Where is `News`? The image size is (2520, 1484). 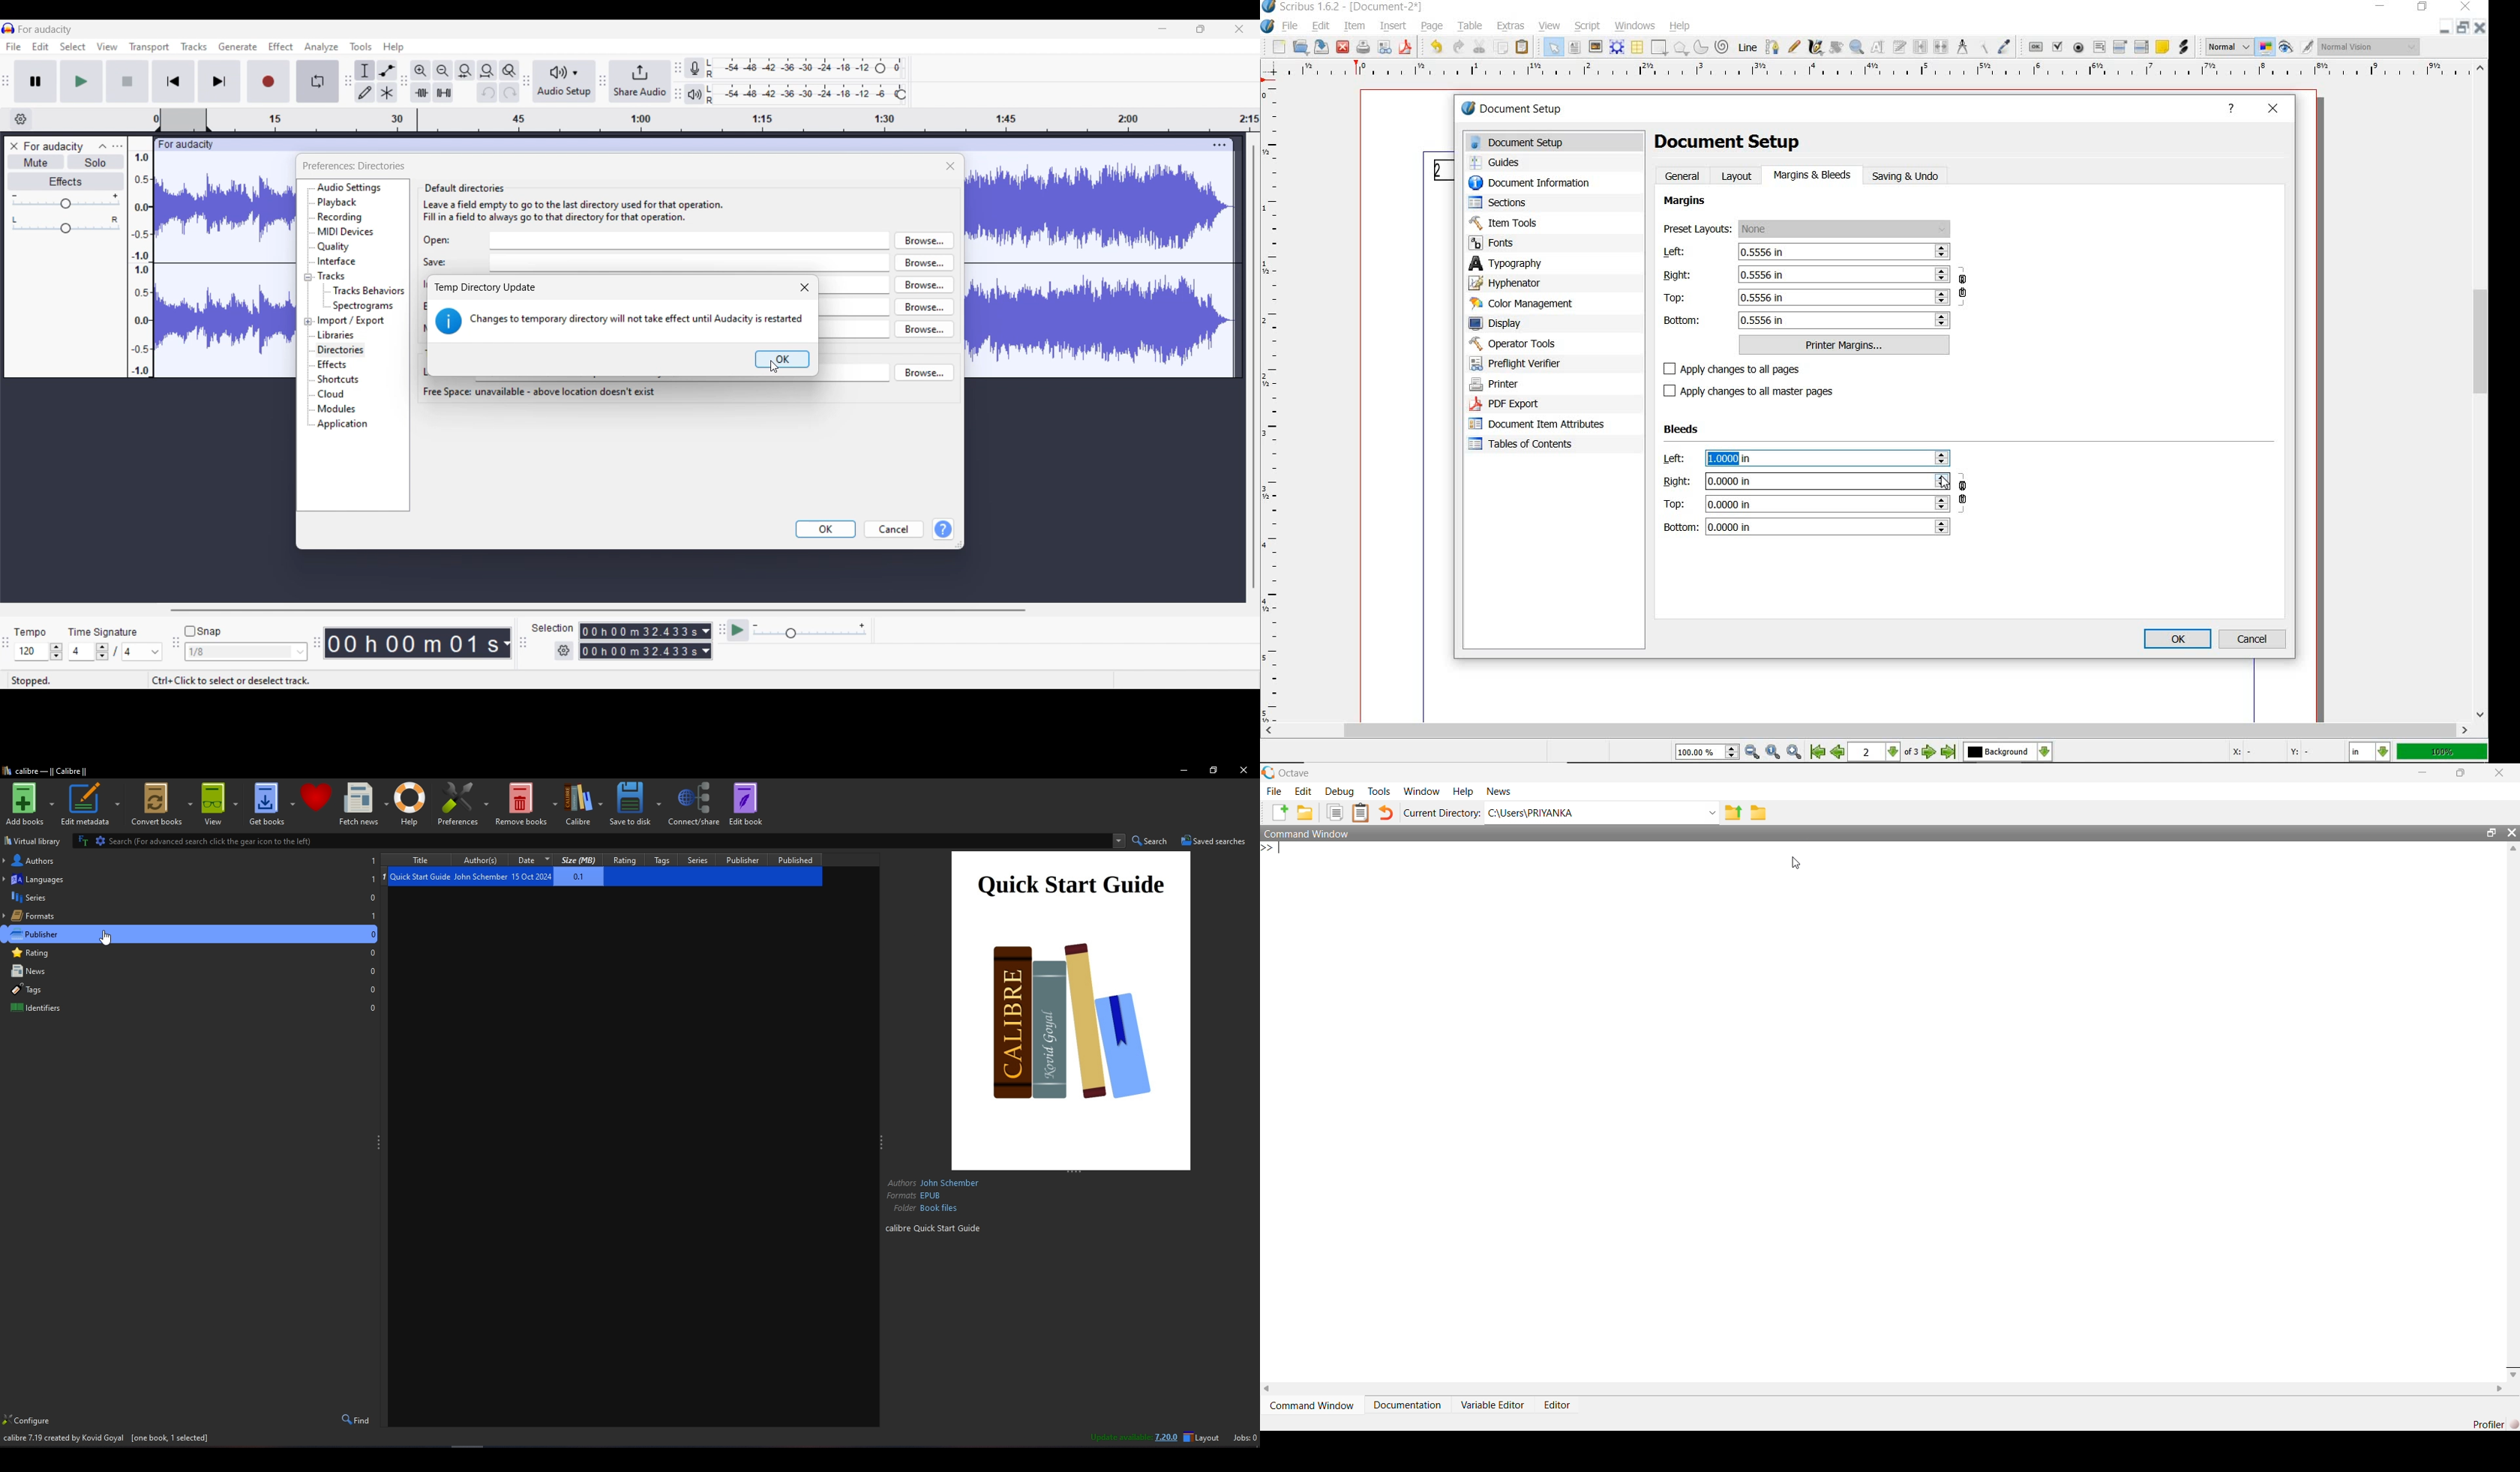
News is located at coordinates (191, 971).